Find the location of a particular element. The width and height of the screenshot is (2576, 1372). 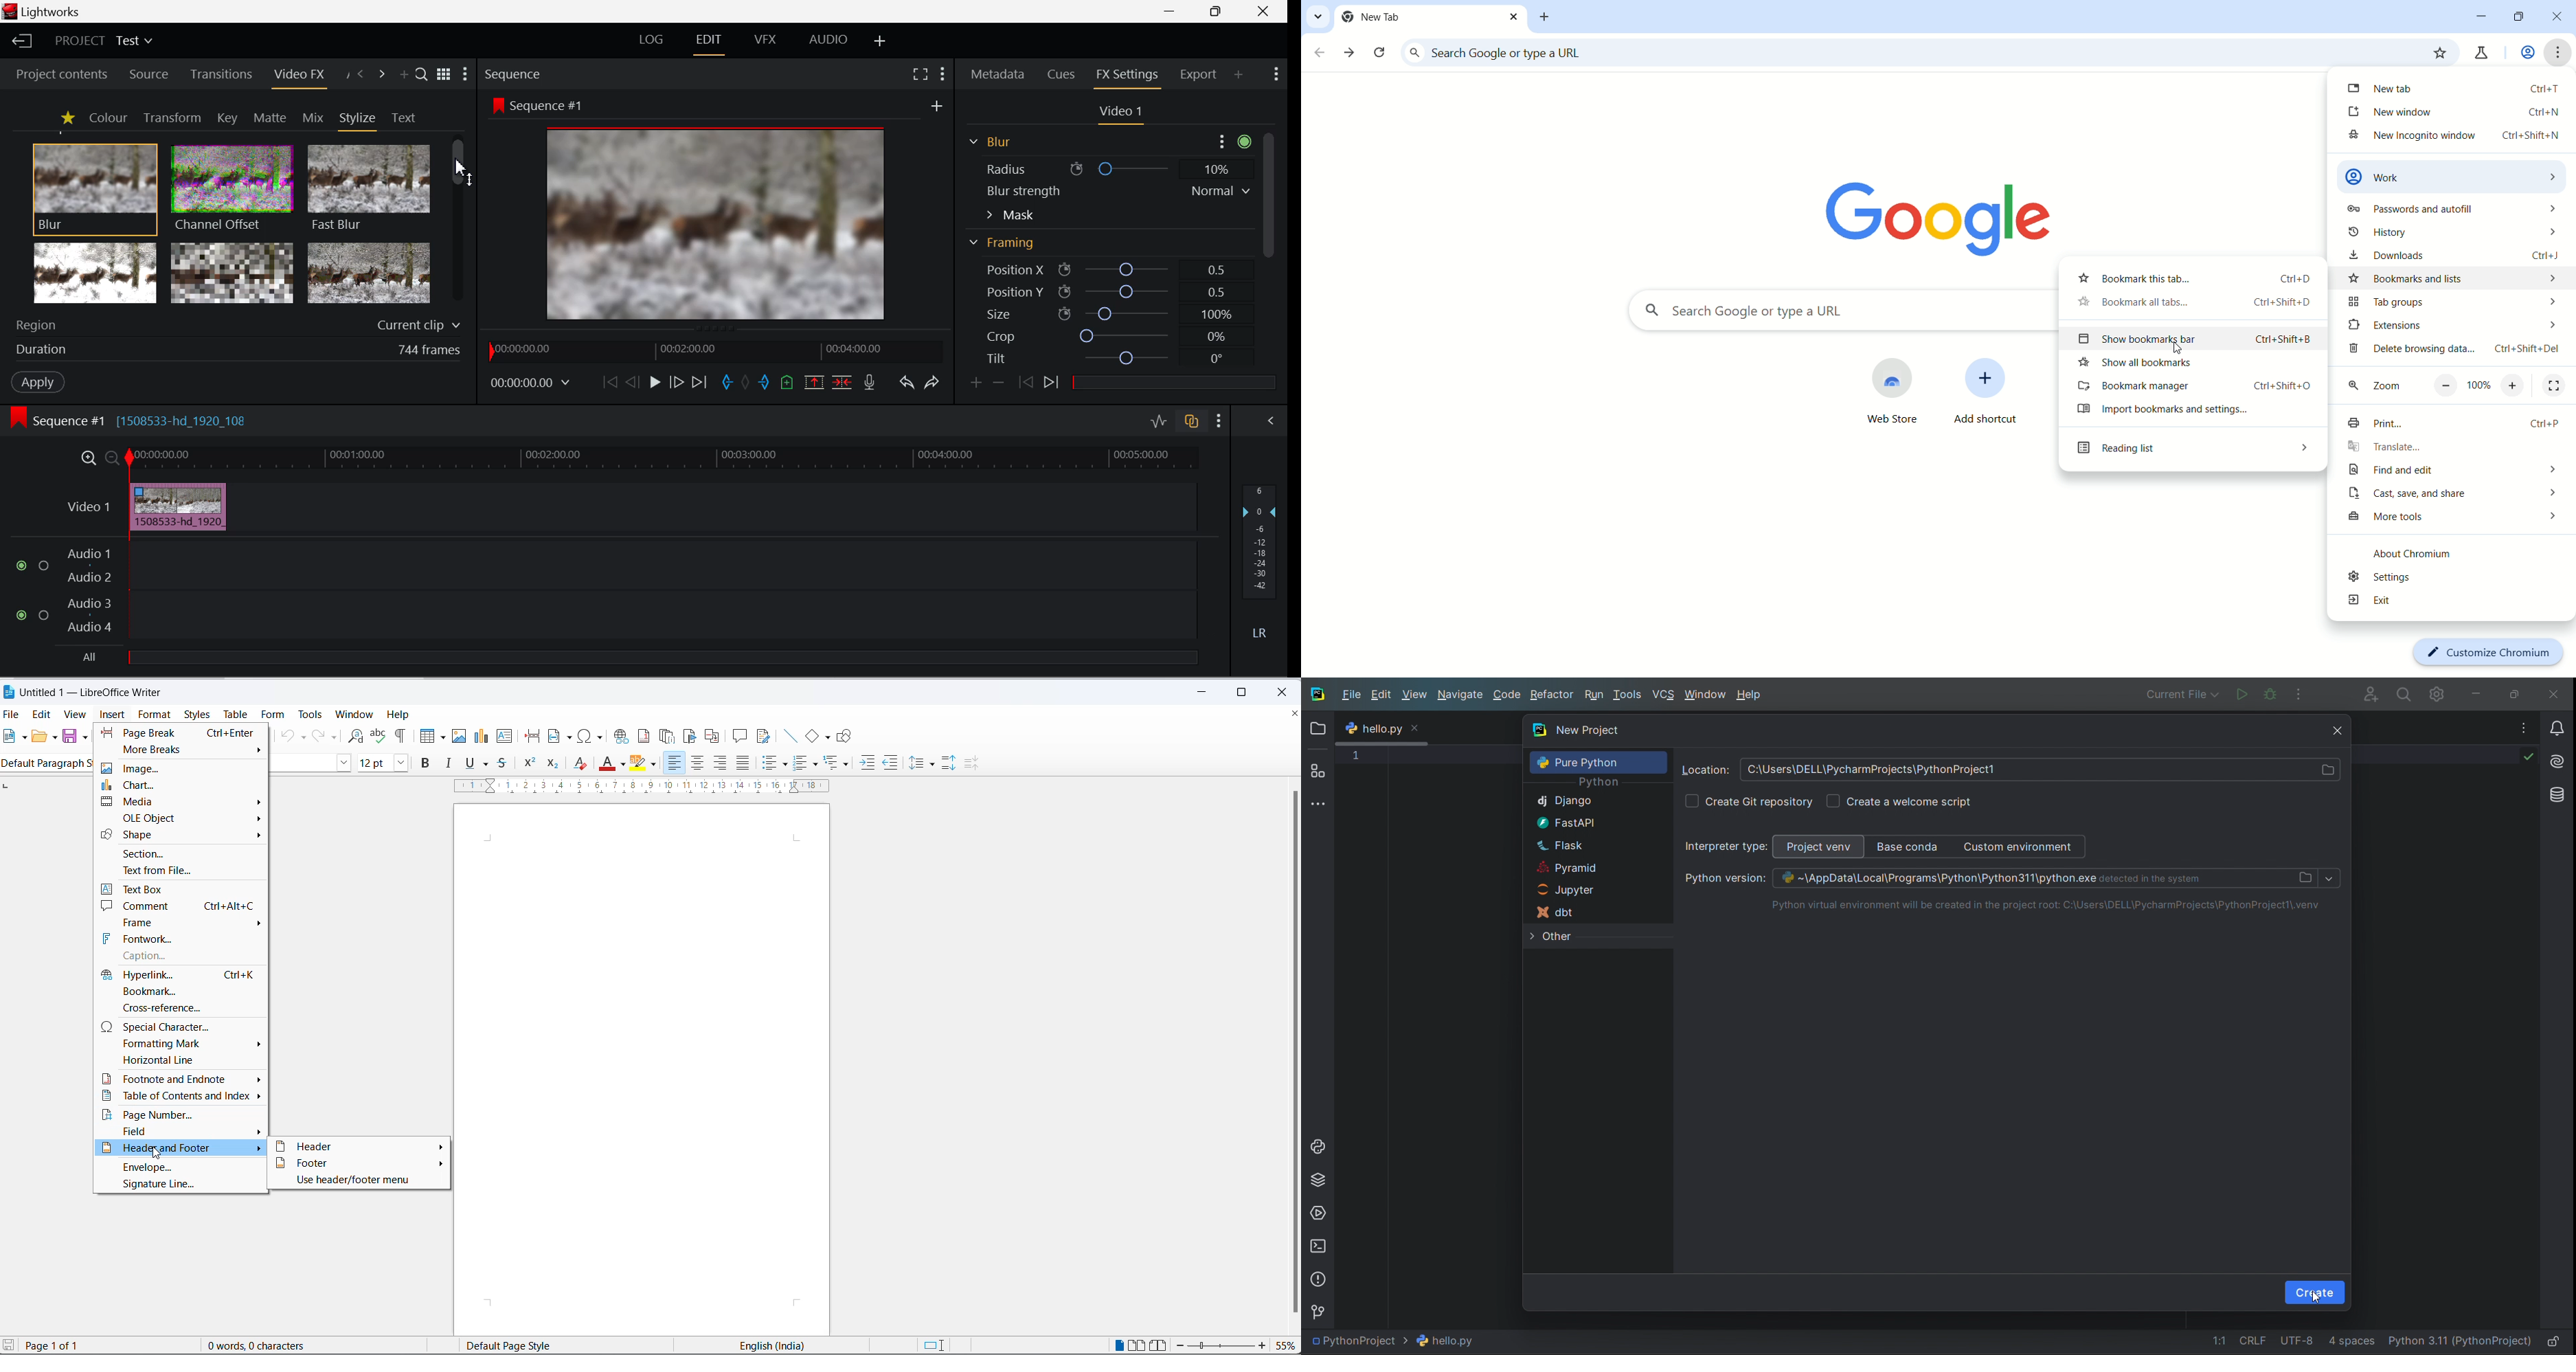

Remove keyframe is located at coordinates (999, 382).